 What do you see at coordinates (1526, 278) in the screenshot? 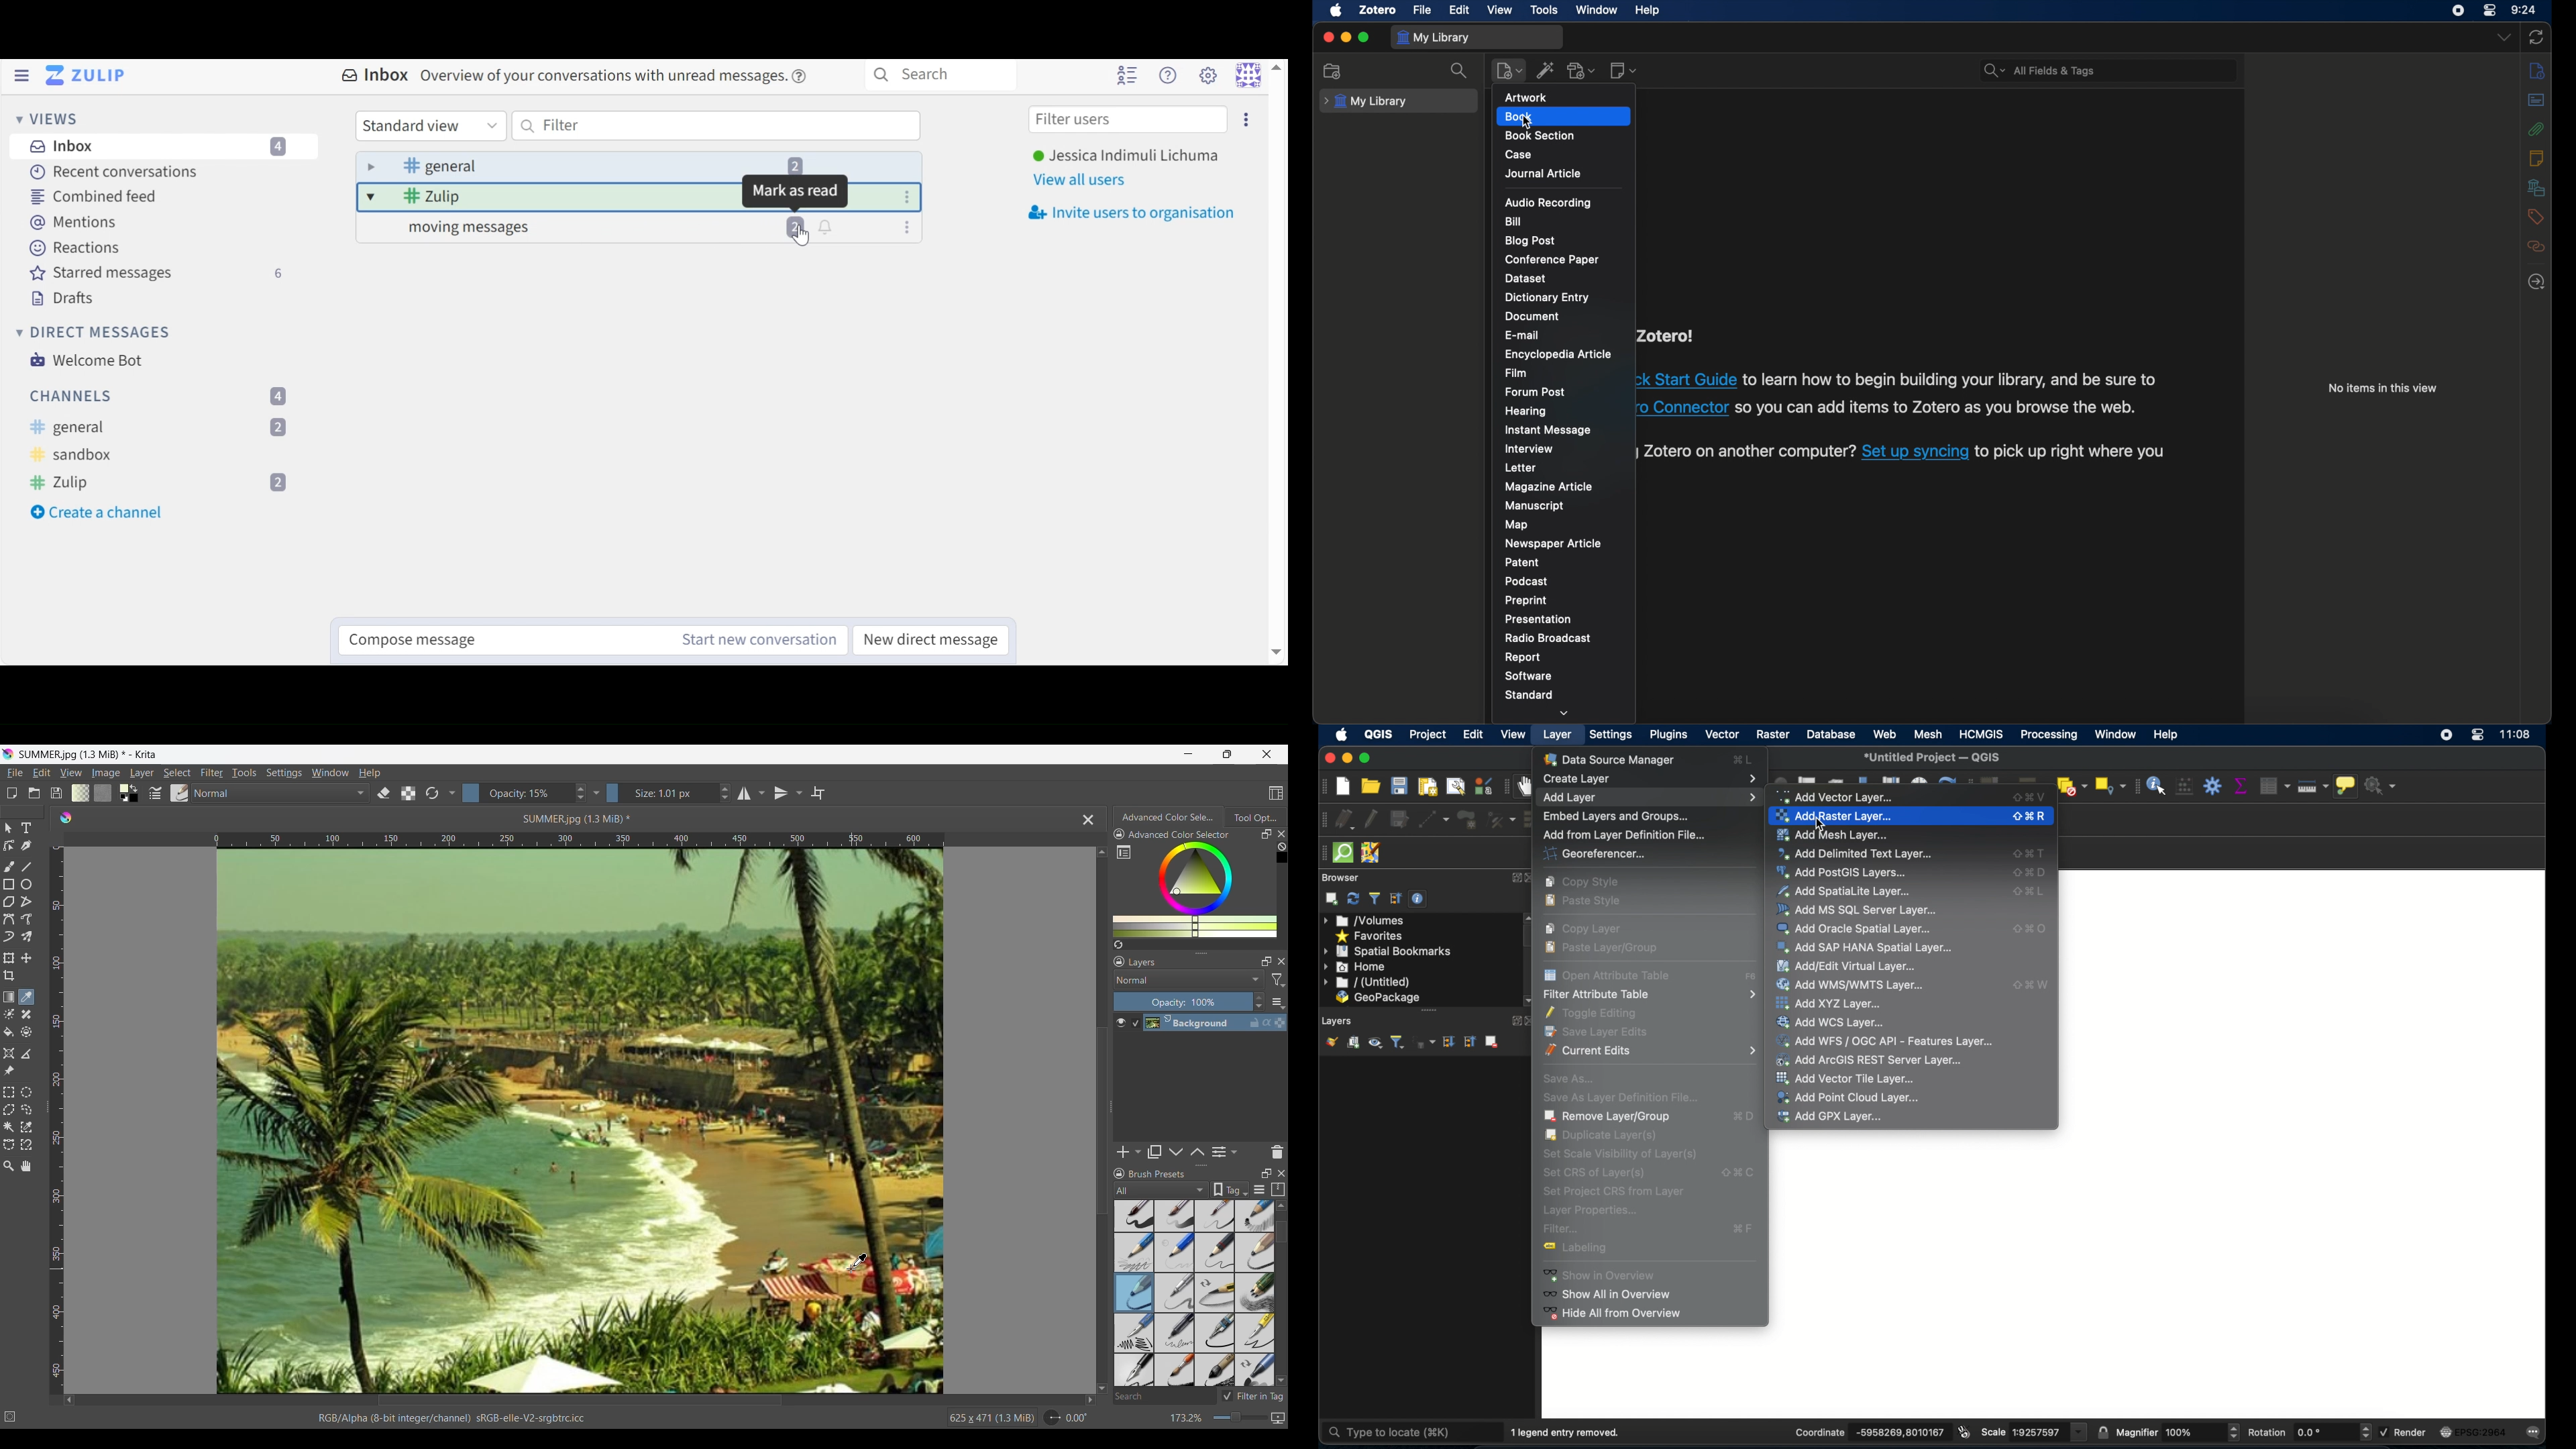
I see `dataset` at bounding box center [1526, 278].